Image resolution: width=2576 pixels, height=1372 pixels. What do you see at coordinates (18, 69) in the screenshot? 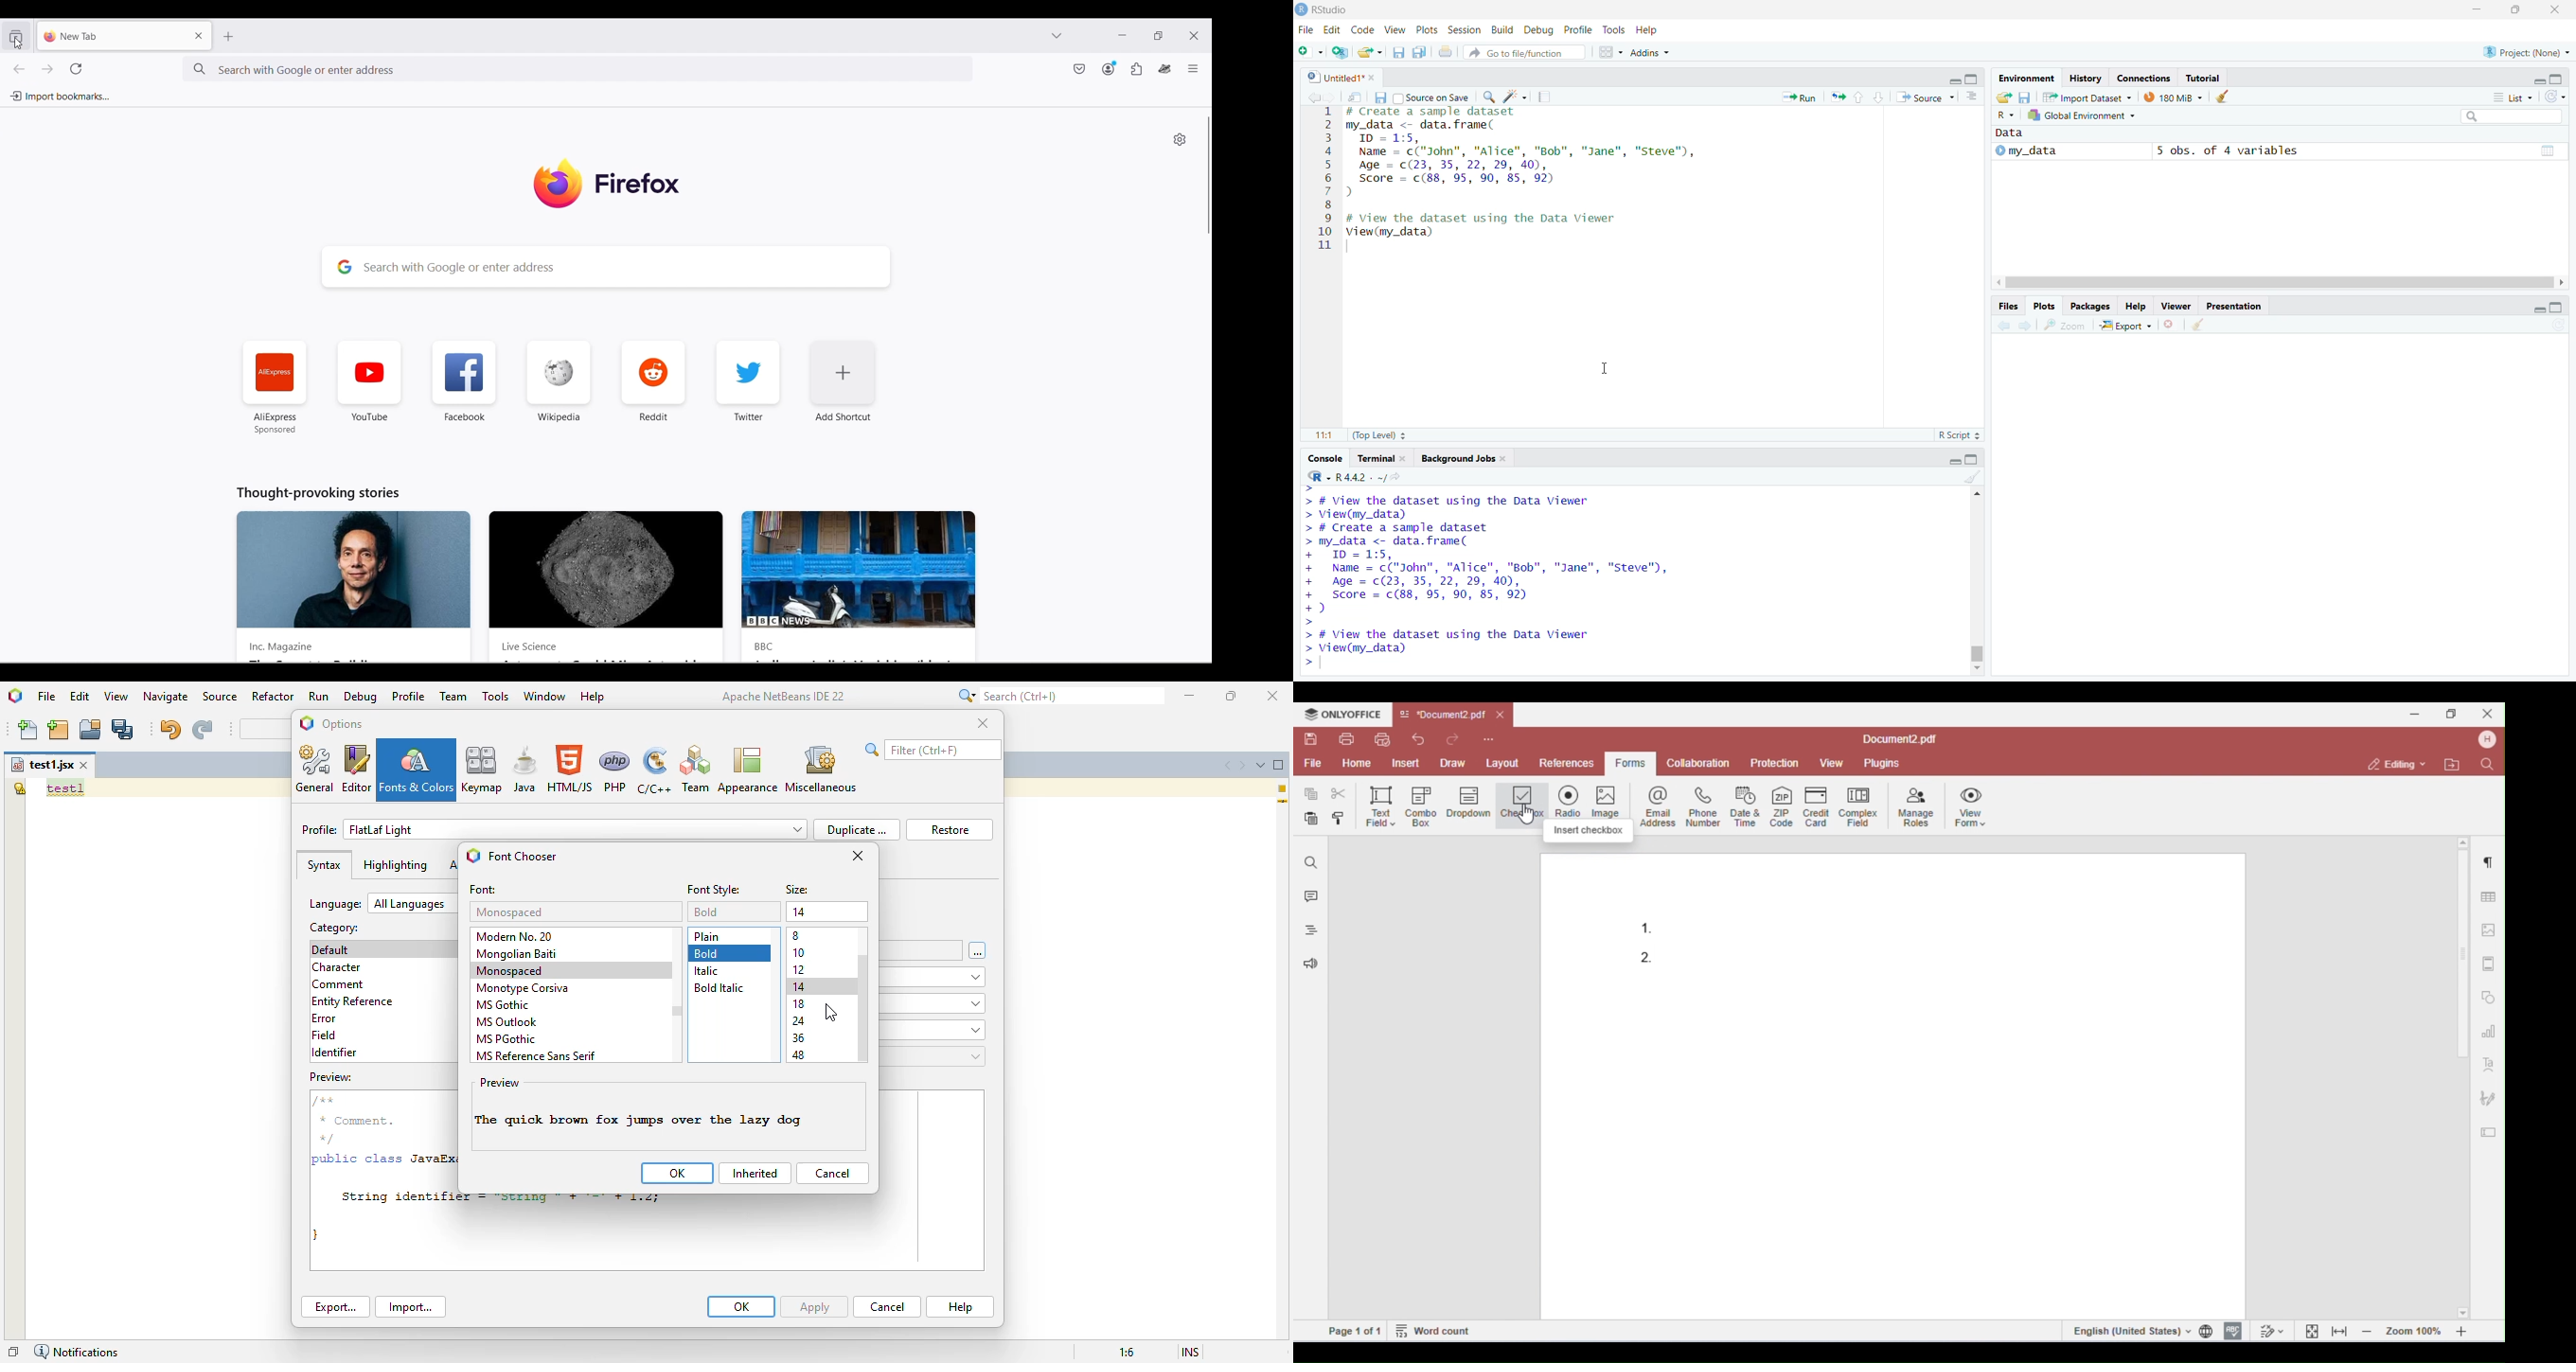
I see `Go backward one page` at bounding box center [18, 69].